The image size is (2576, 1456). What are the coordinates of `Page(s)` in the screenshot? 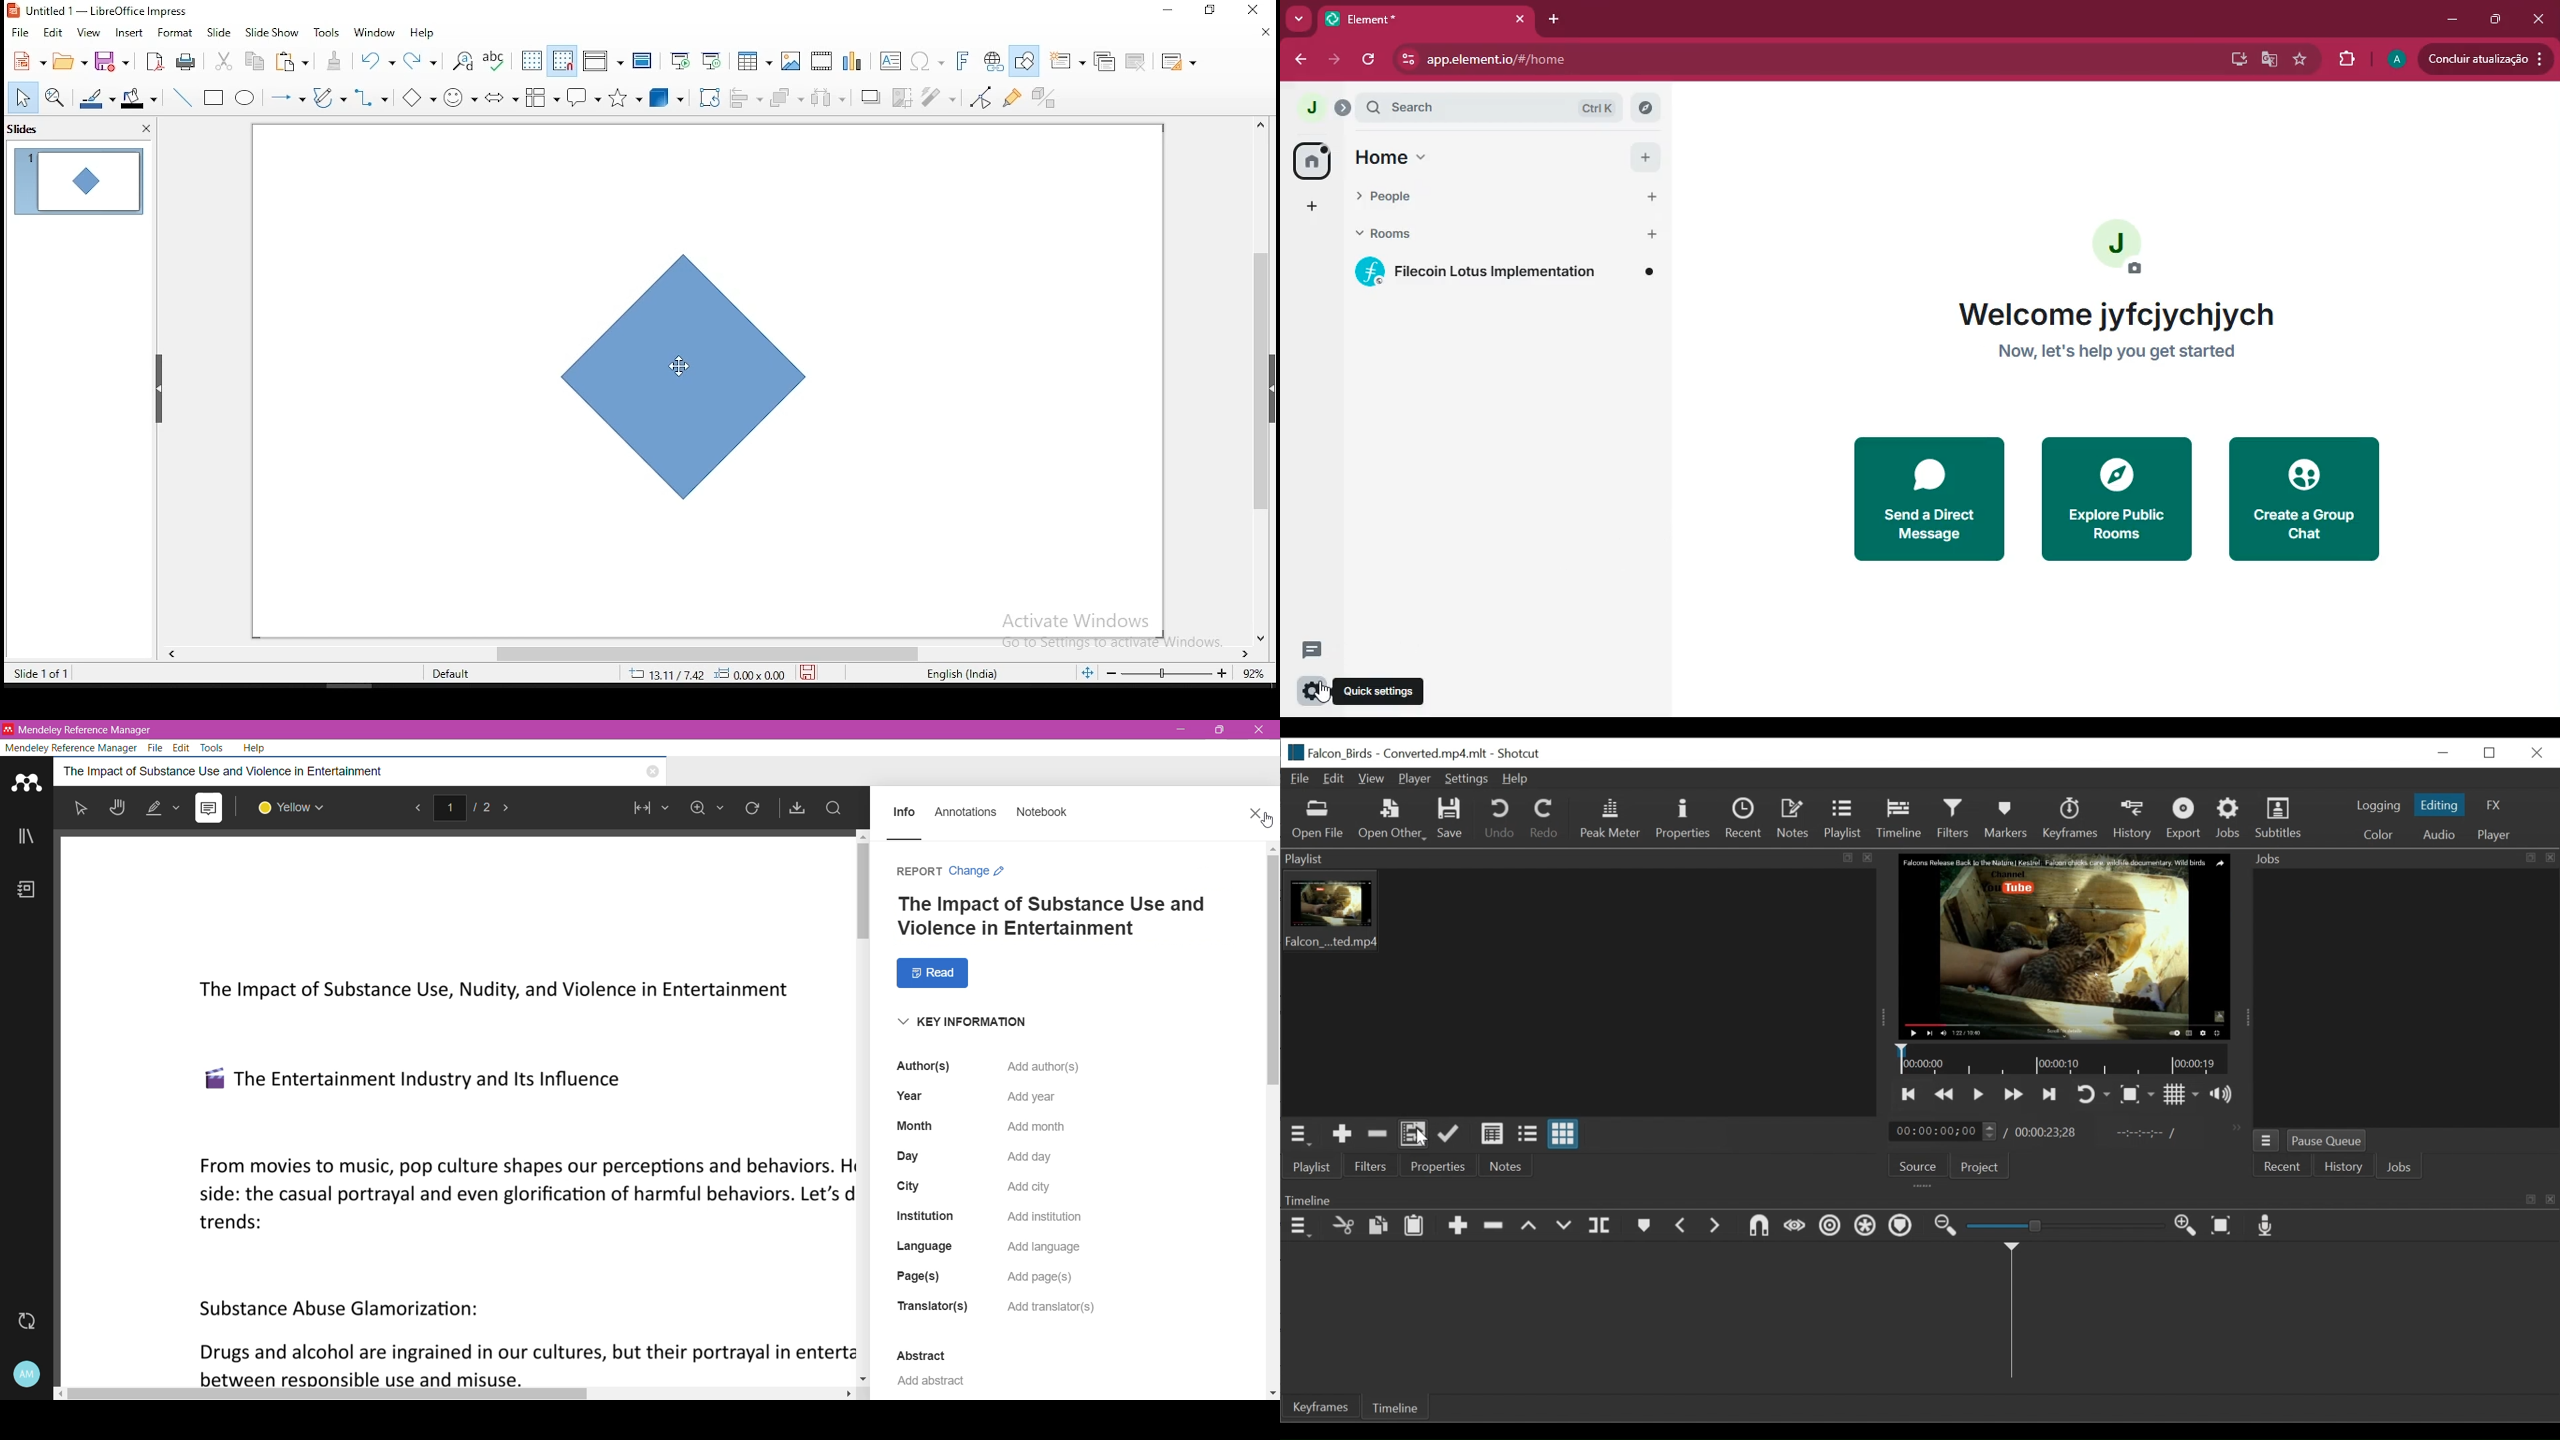 It's located at (916, 1277).